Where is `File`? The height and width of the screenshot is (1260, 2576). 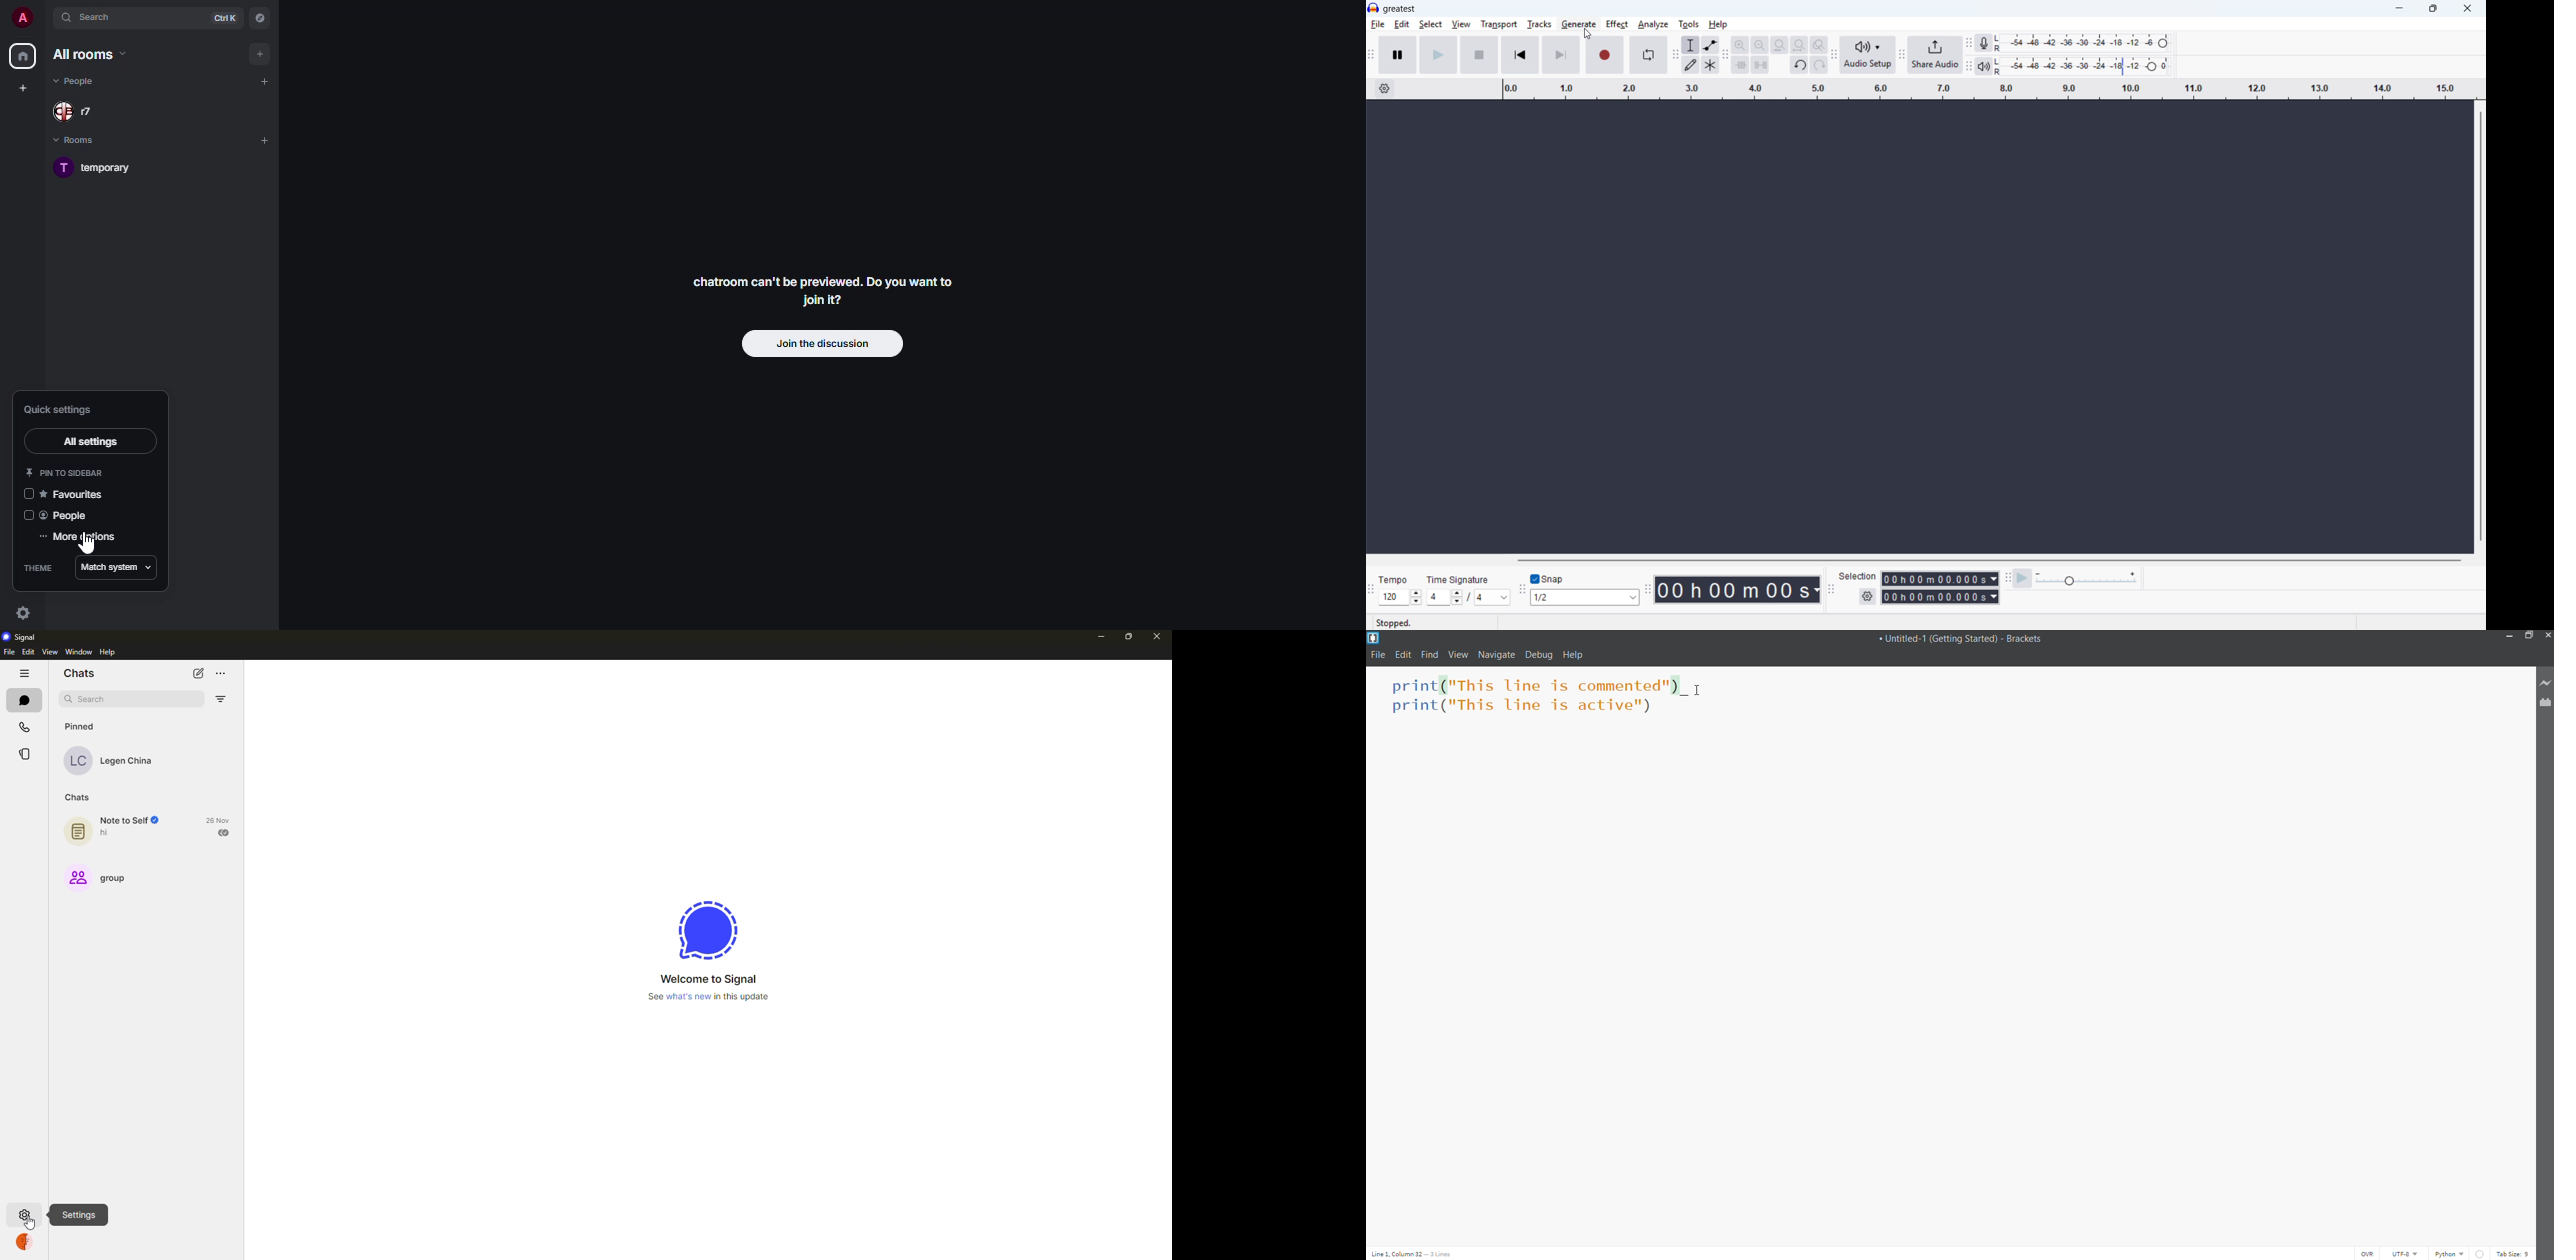
File is located at coordinates (1377, 655).